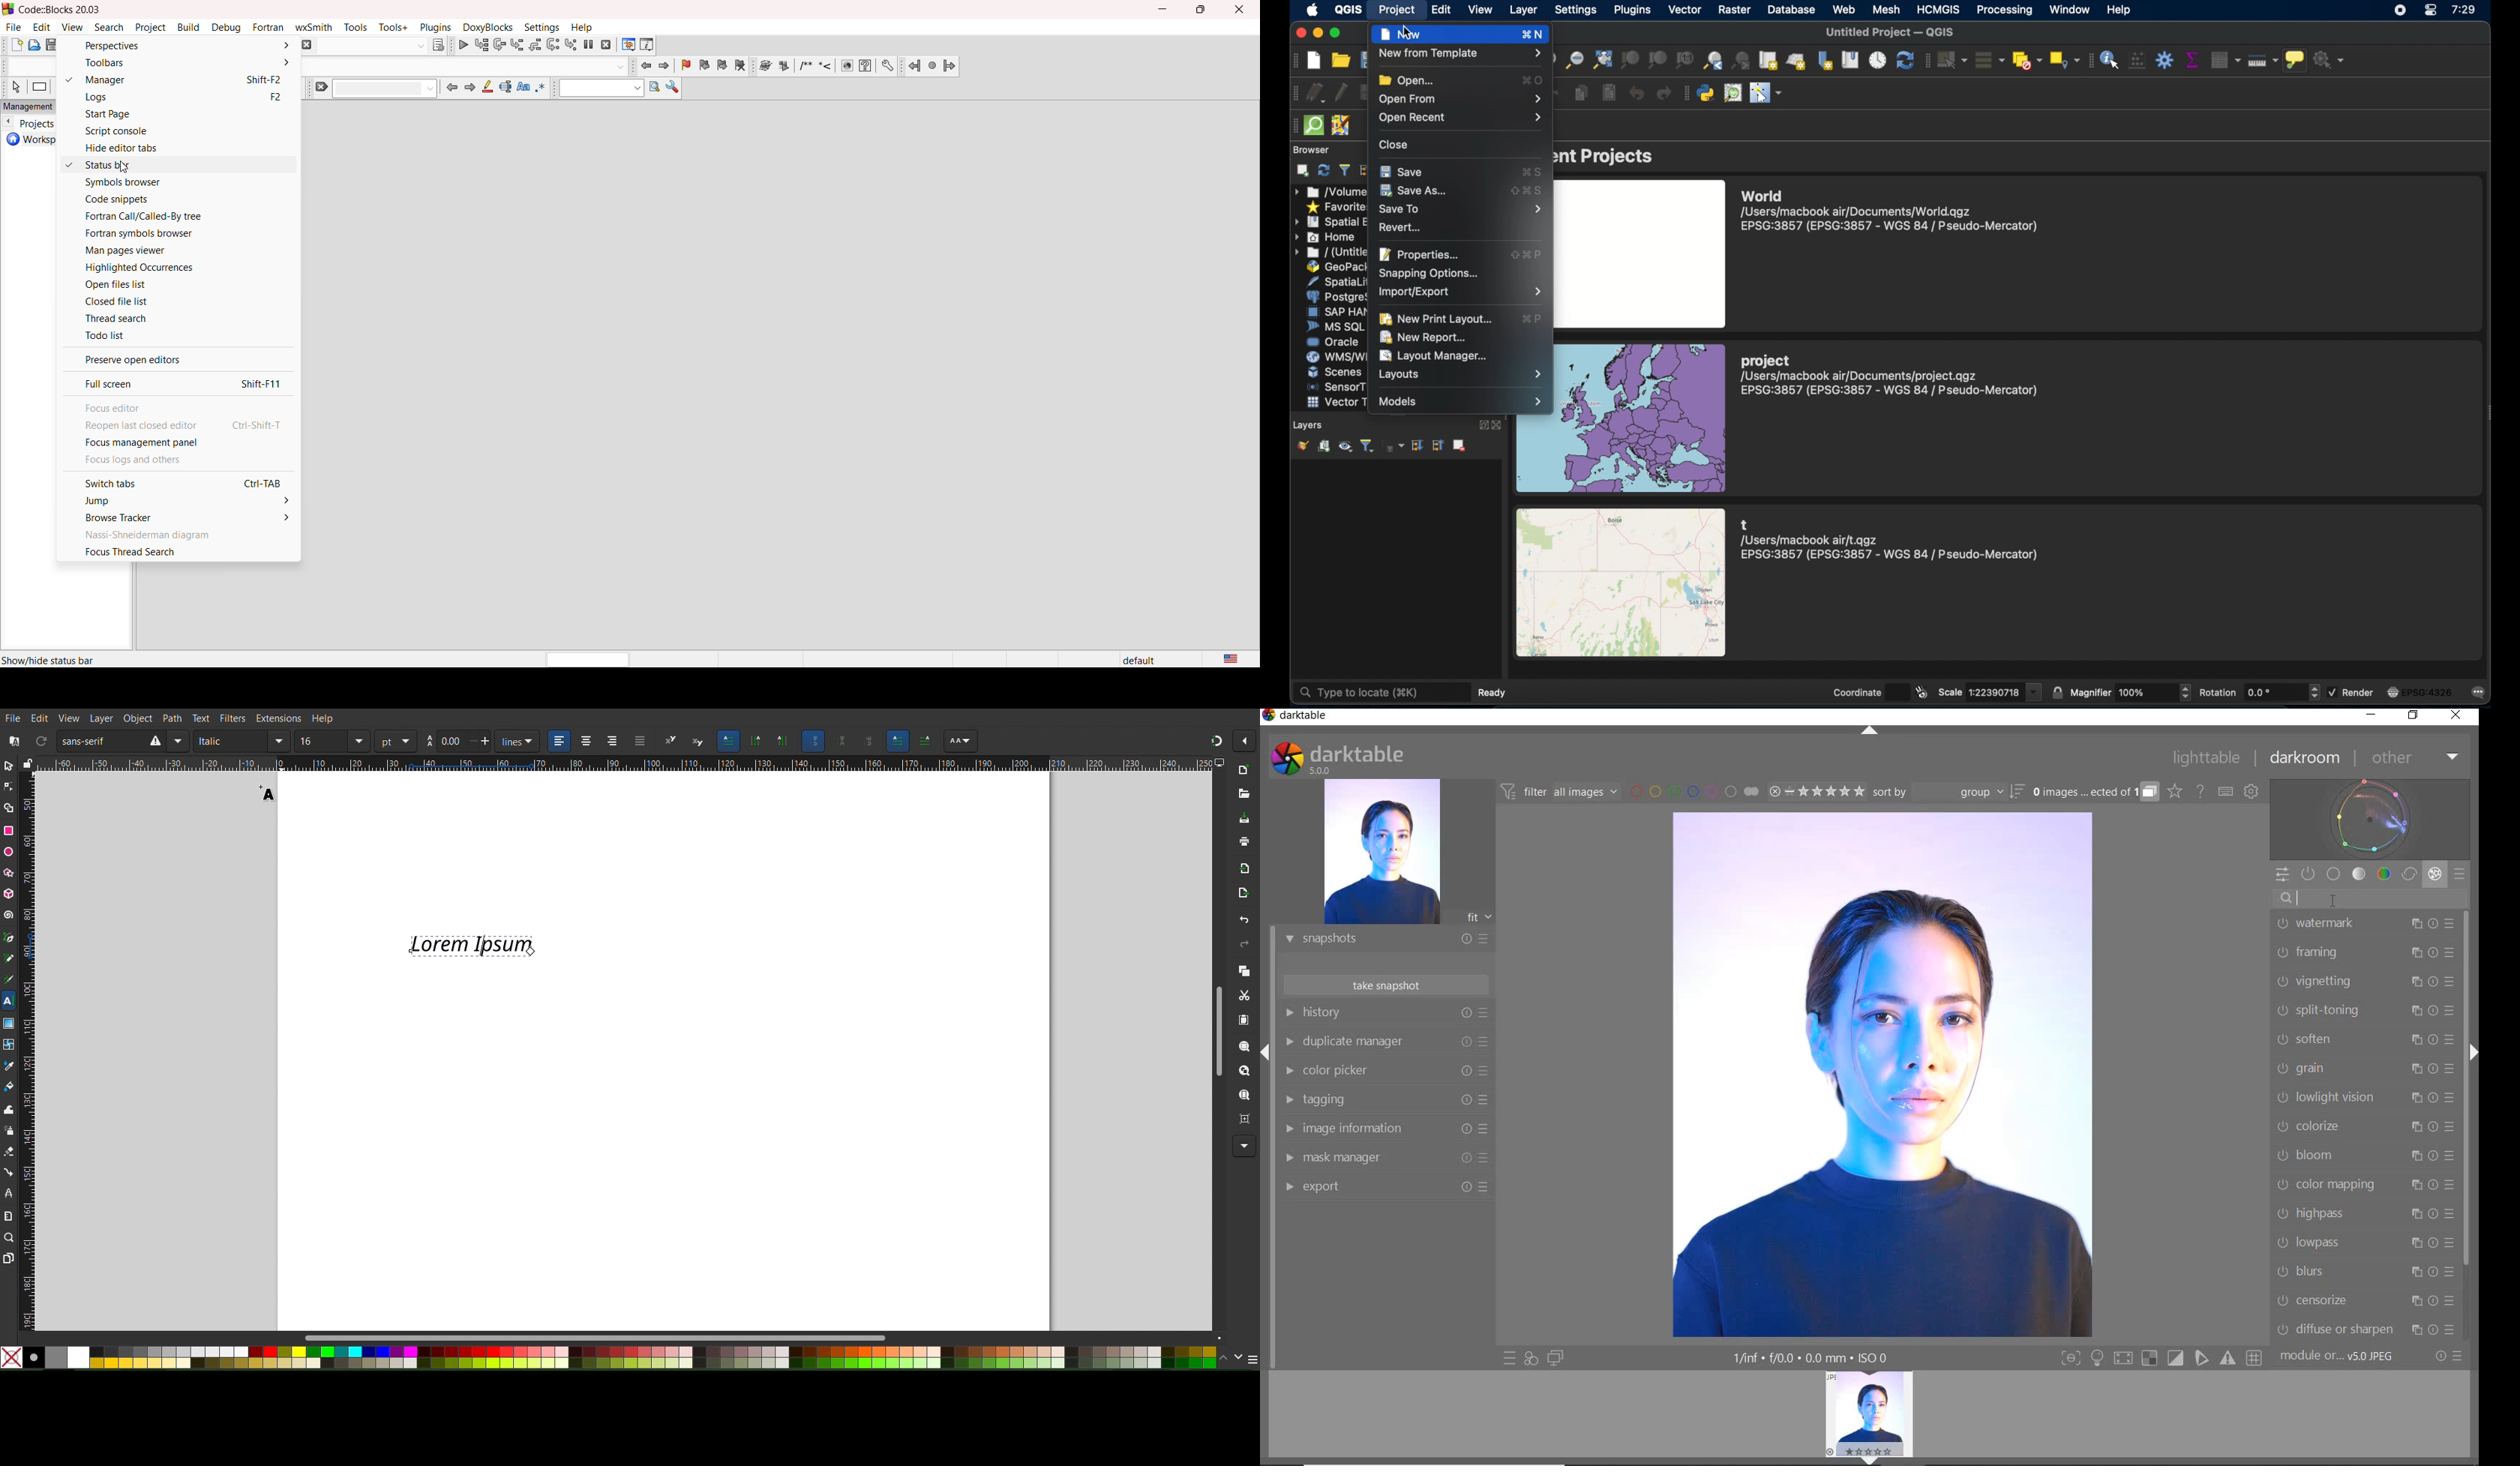 The width and height of the screenshot is (2520, 1484). Describe the element at coordinates (175, 268) in the screenshot. I see `highlighted occurrences` at that location.